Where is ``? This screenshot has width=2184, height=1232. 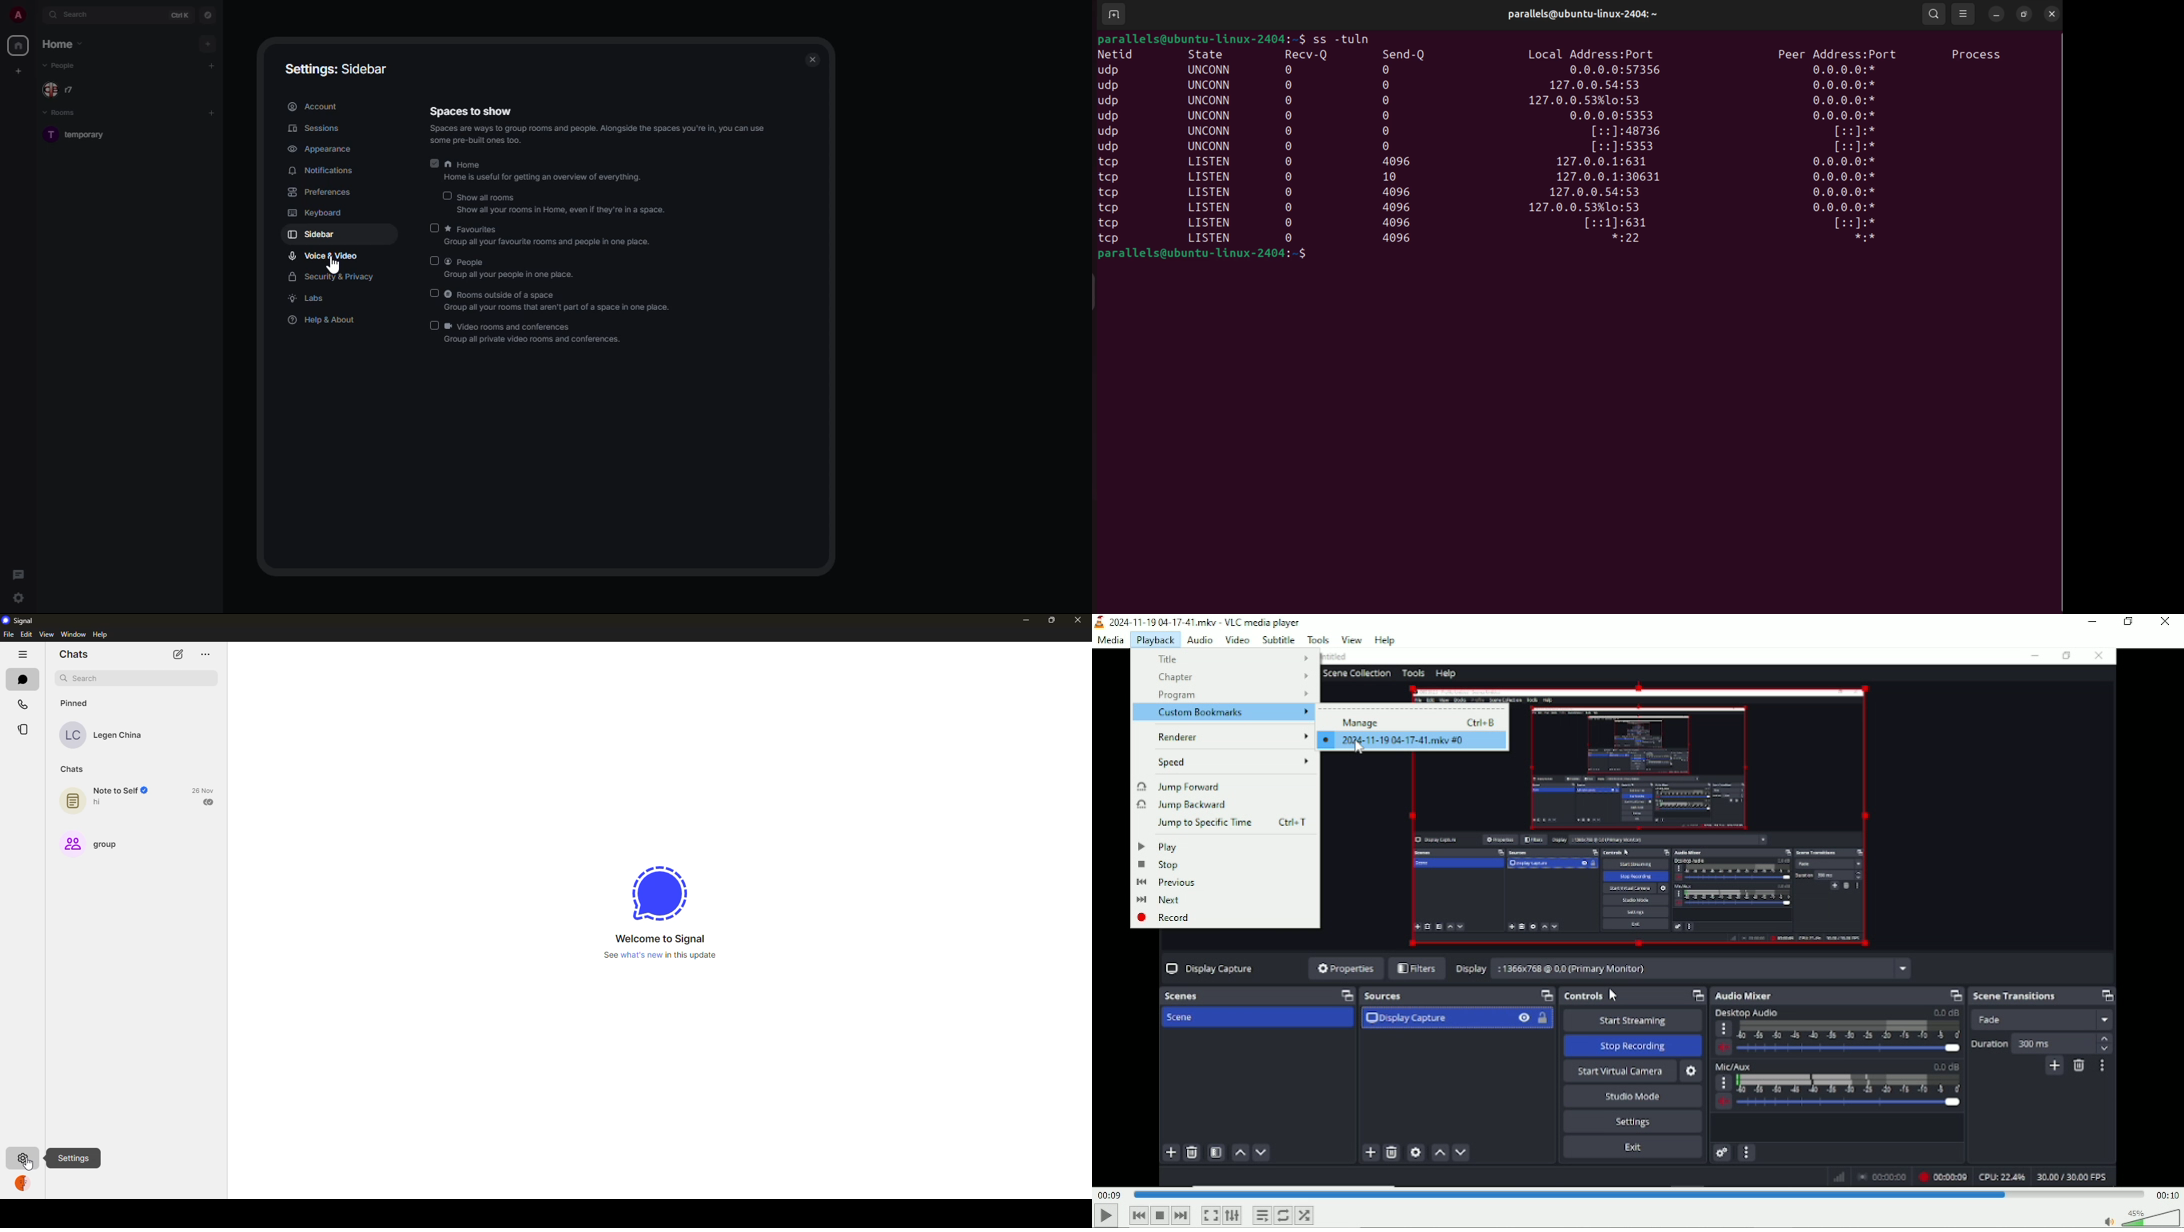  is located at coordinates (1111, 226).